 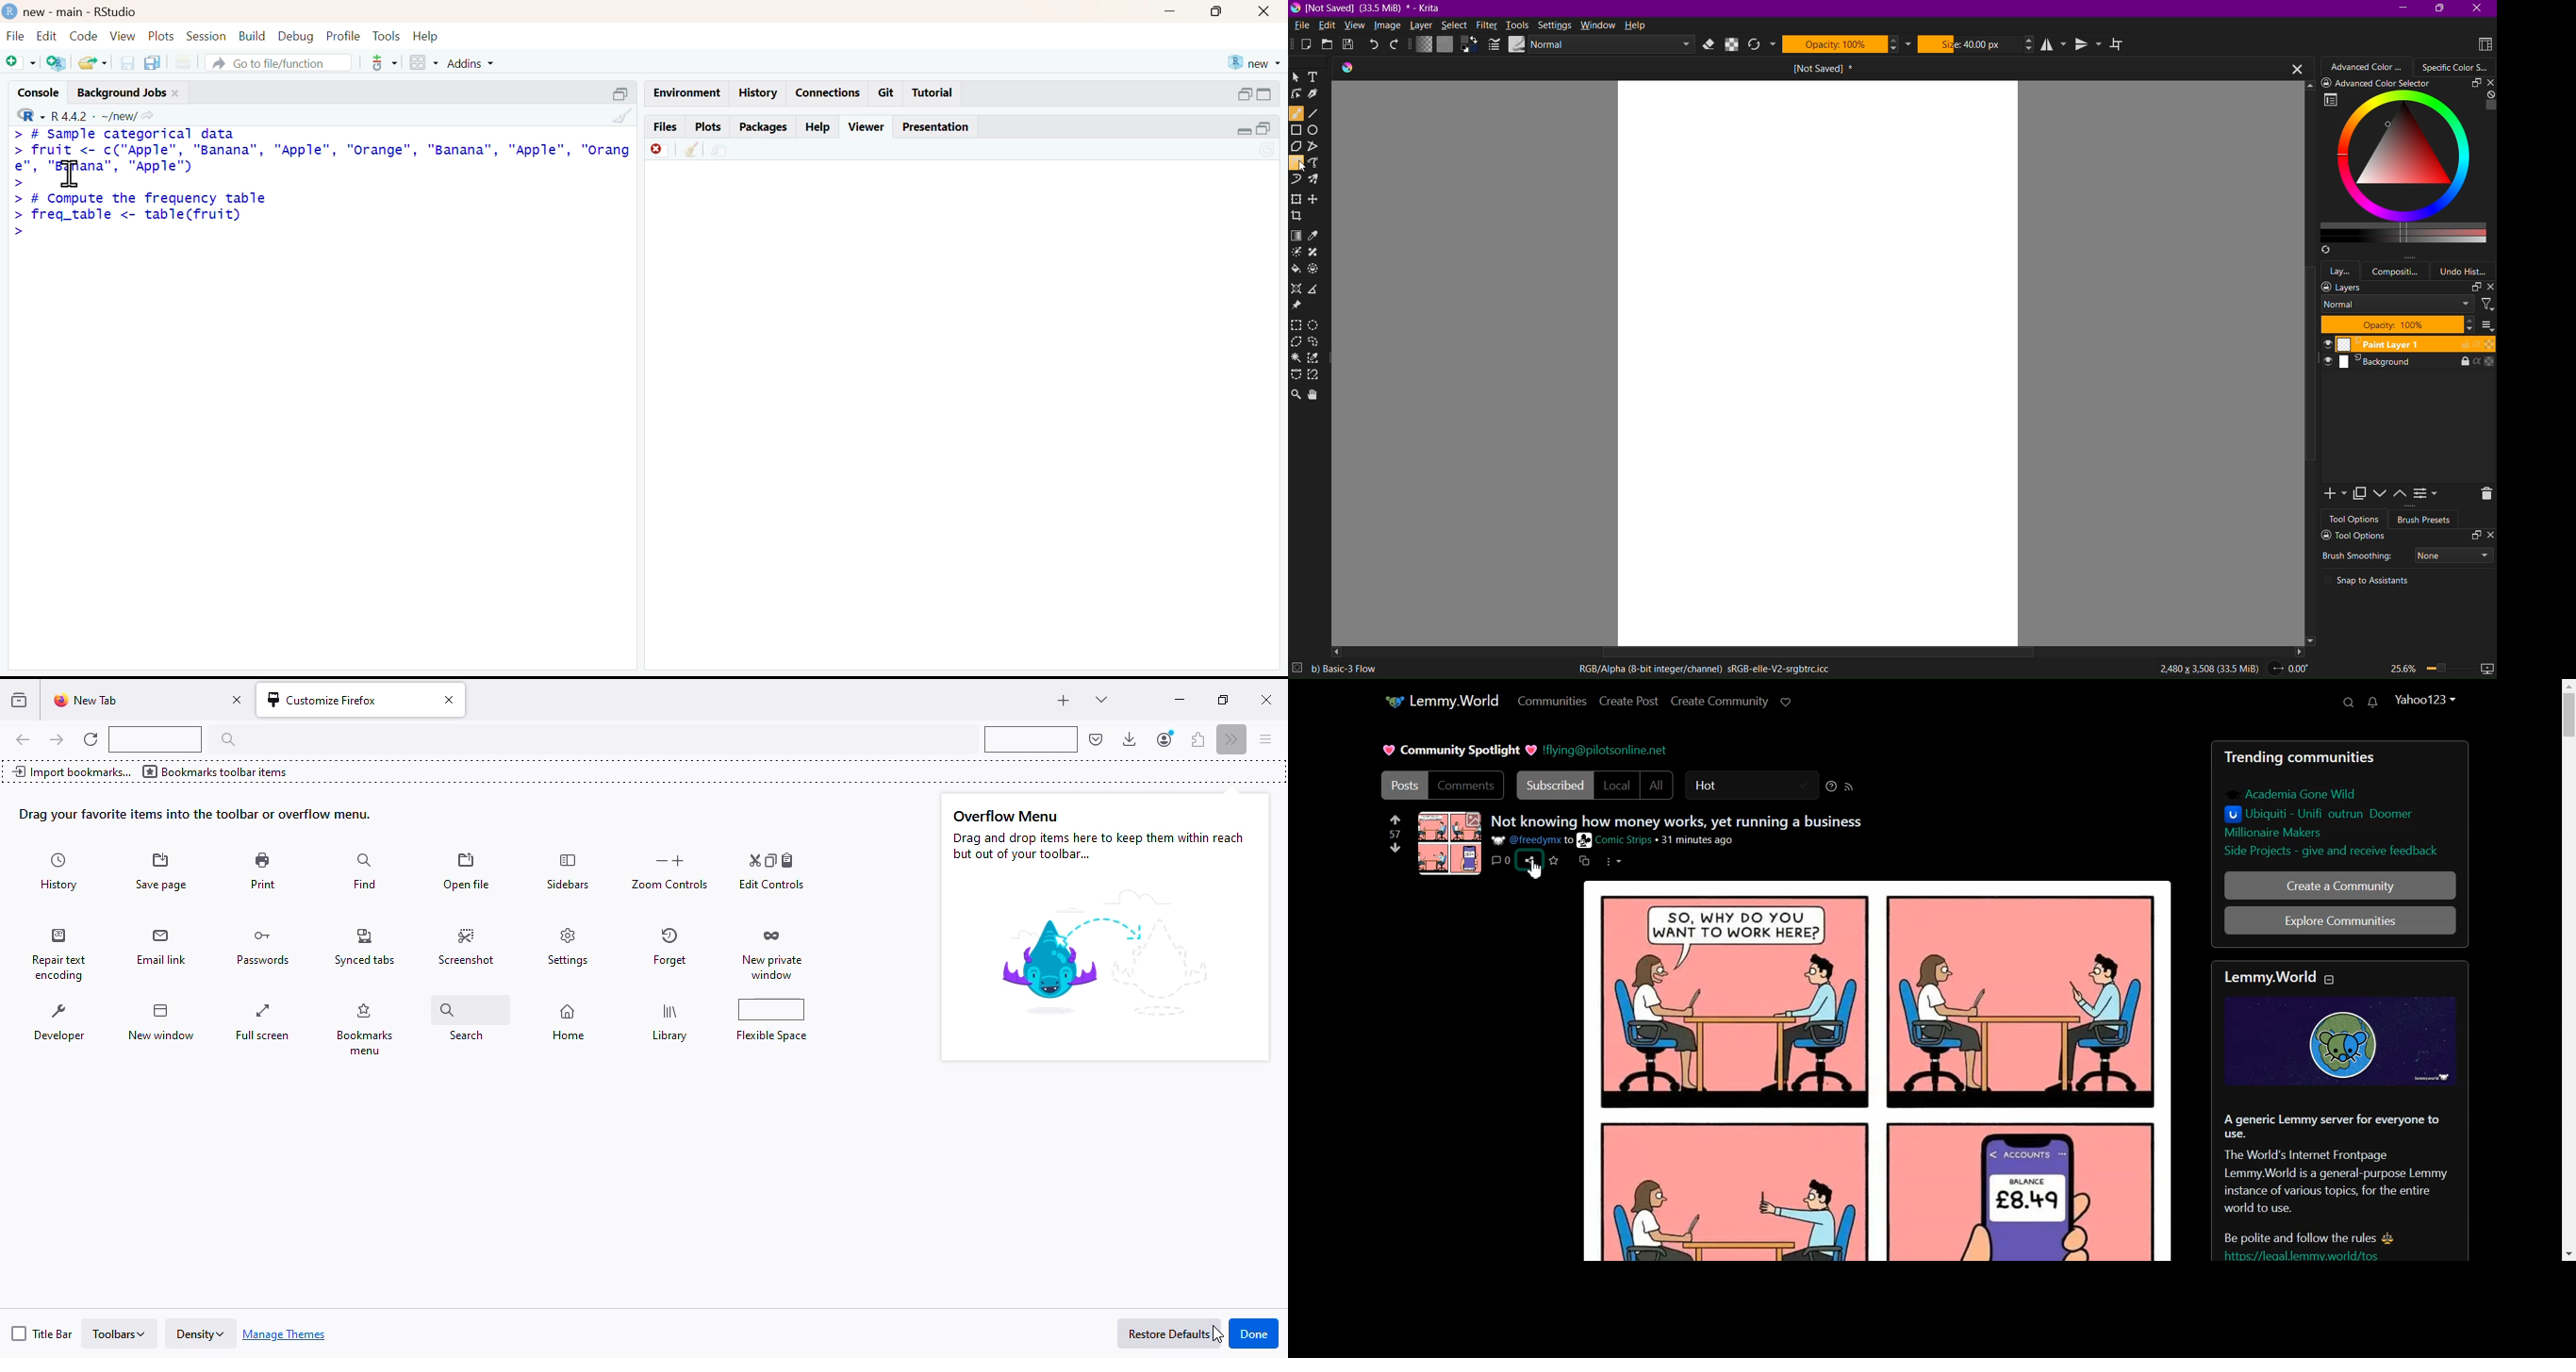 What do you see at coordinates (2404, 537) in the screenshot?
I see `Tool Options` at bounding box center [2404, 537].